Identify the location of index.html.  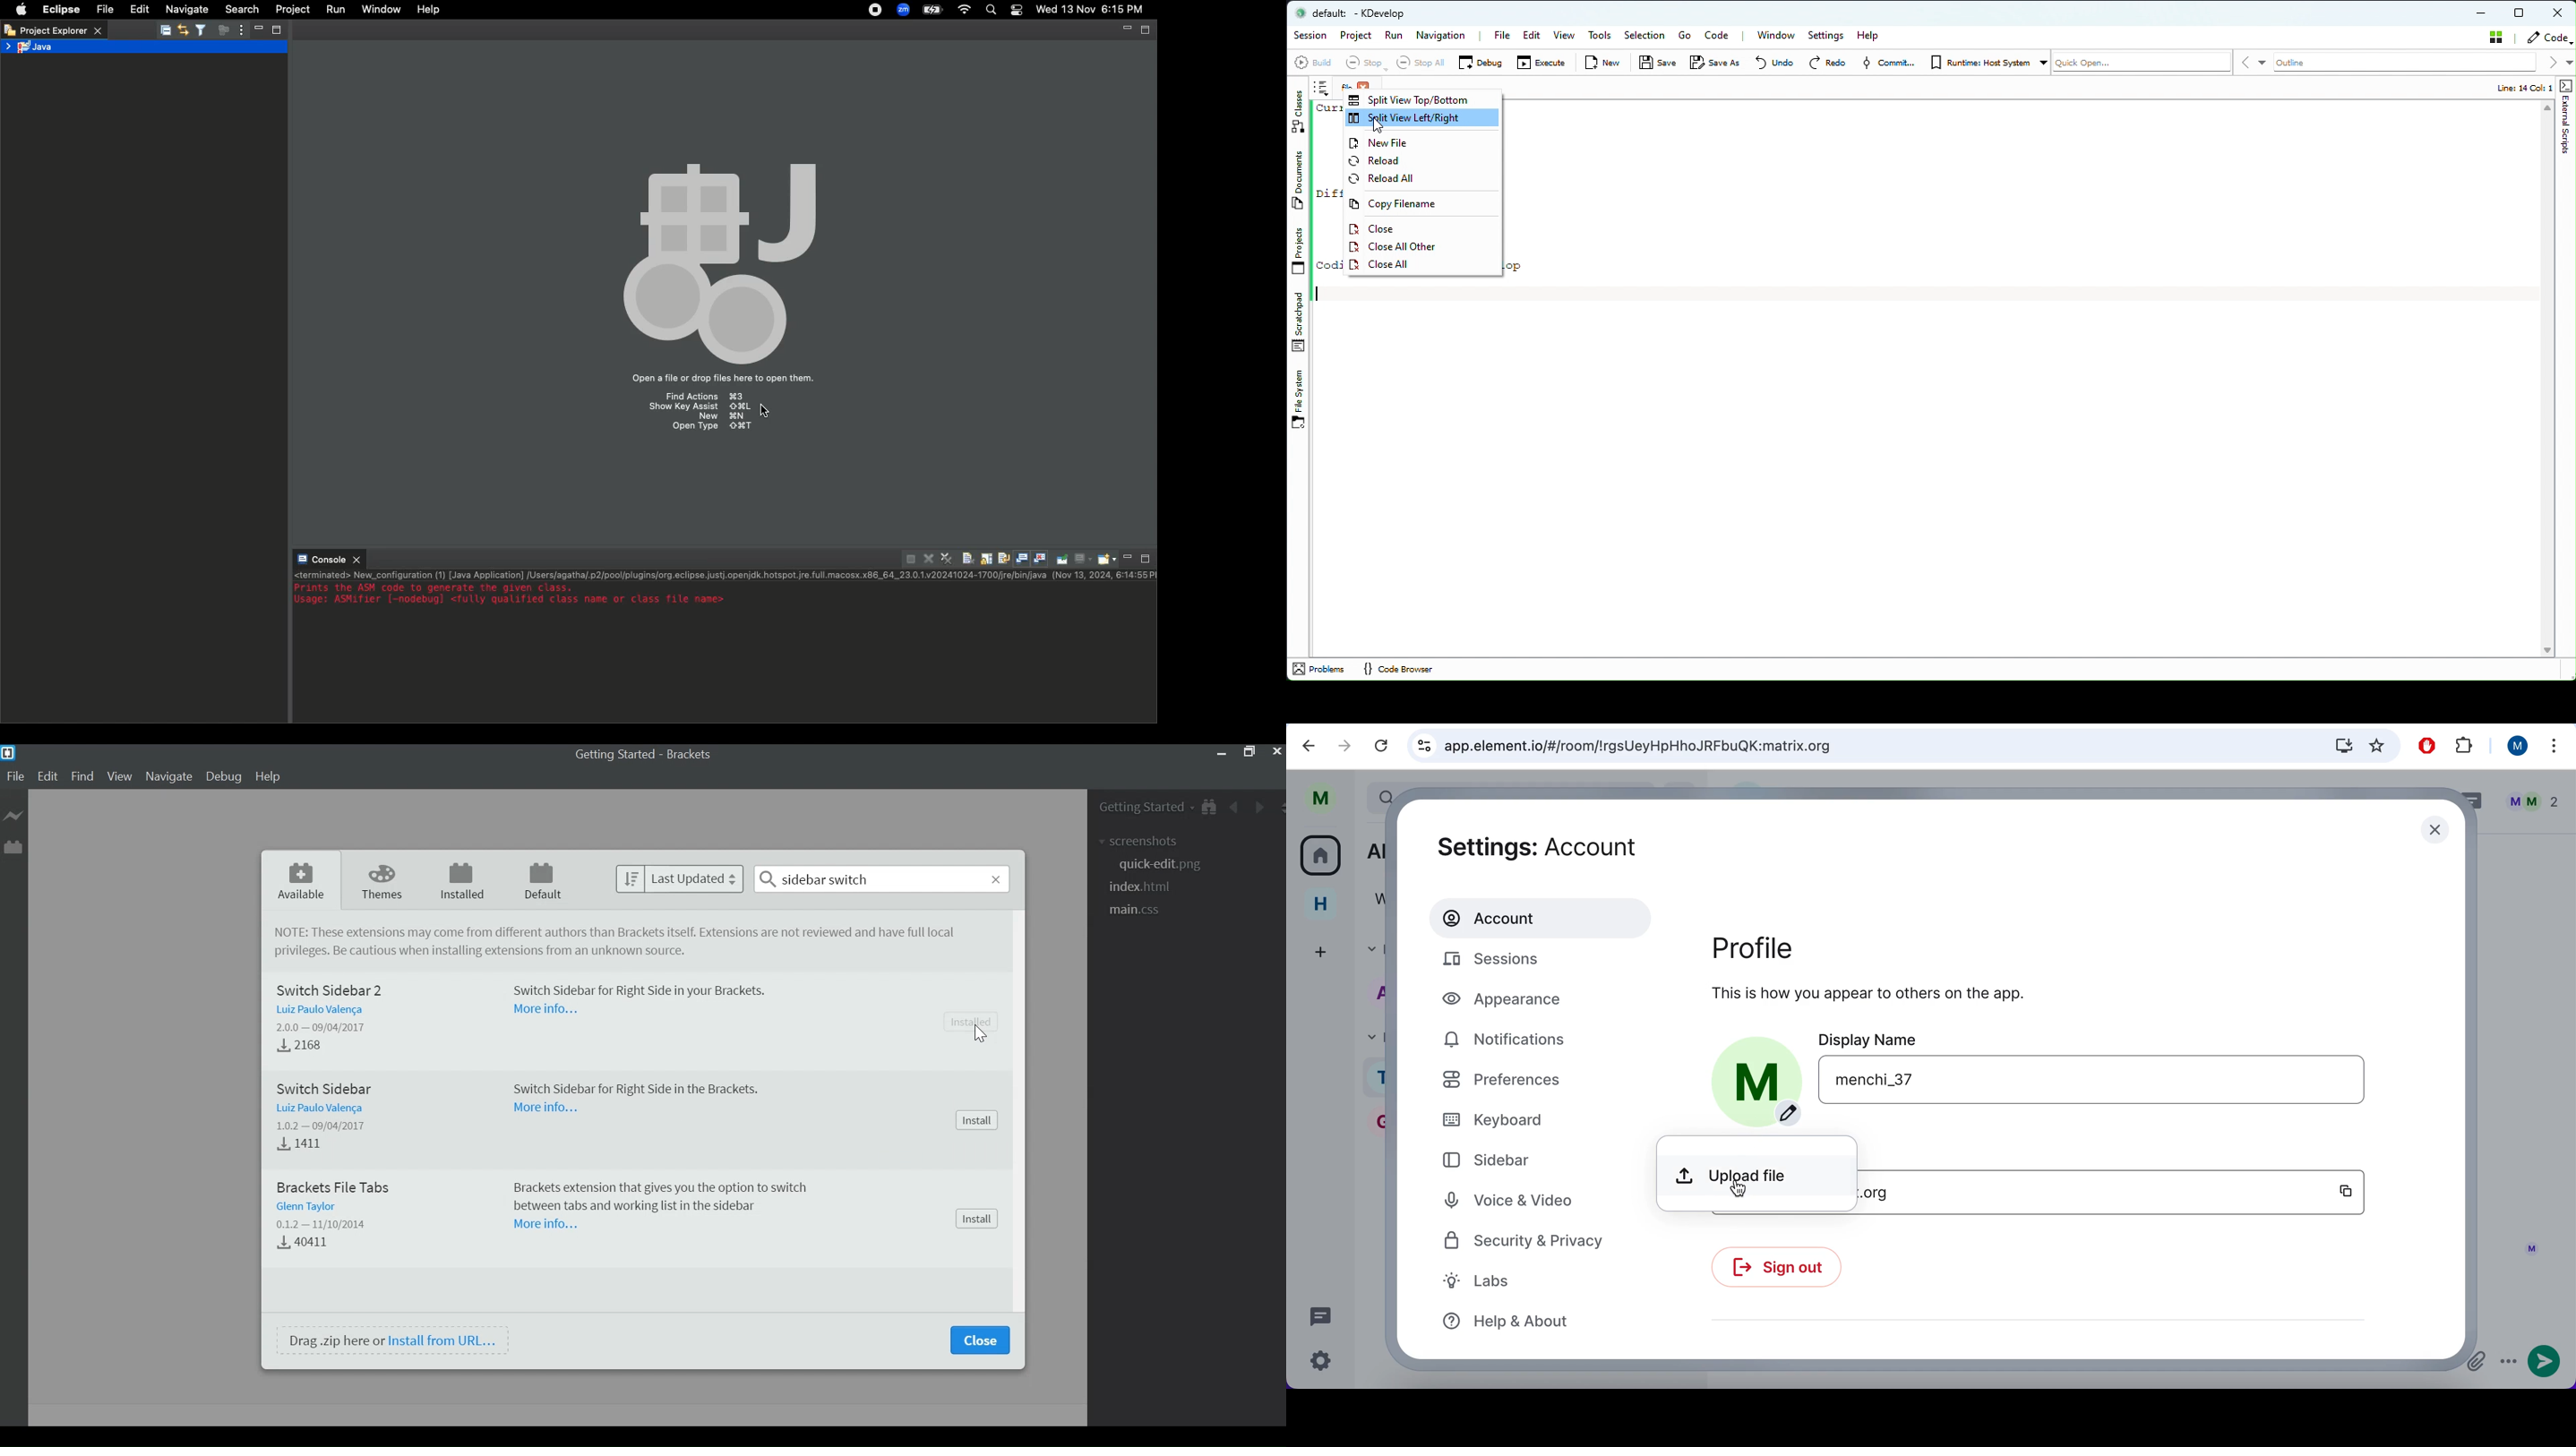
(1141, 887).